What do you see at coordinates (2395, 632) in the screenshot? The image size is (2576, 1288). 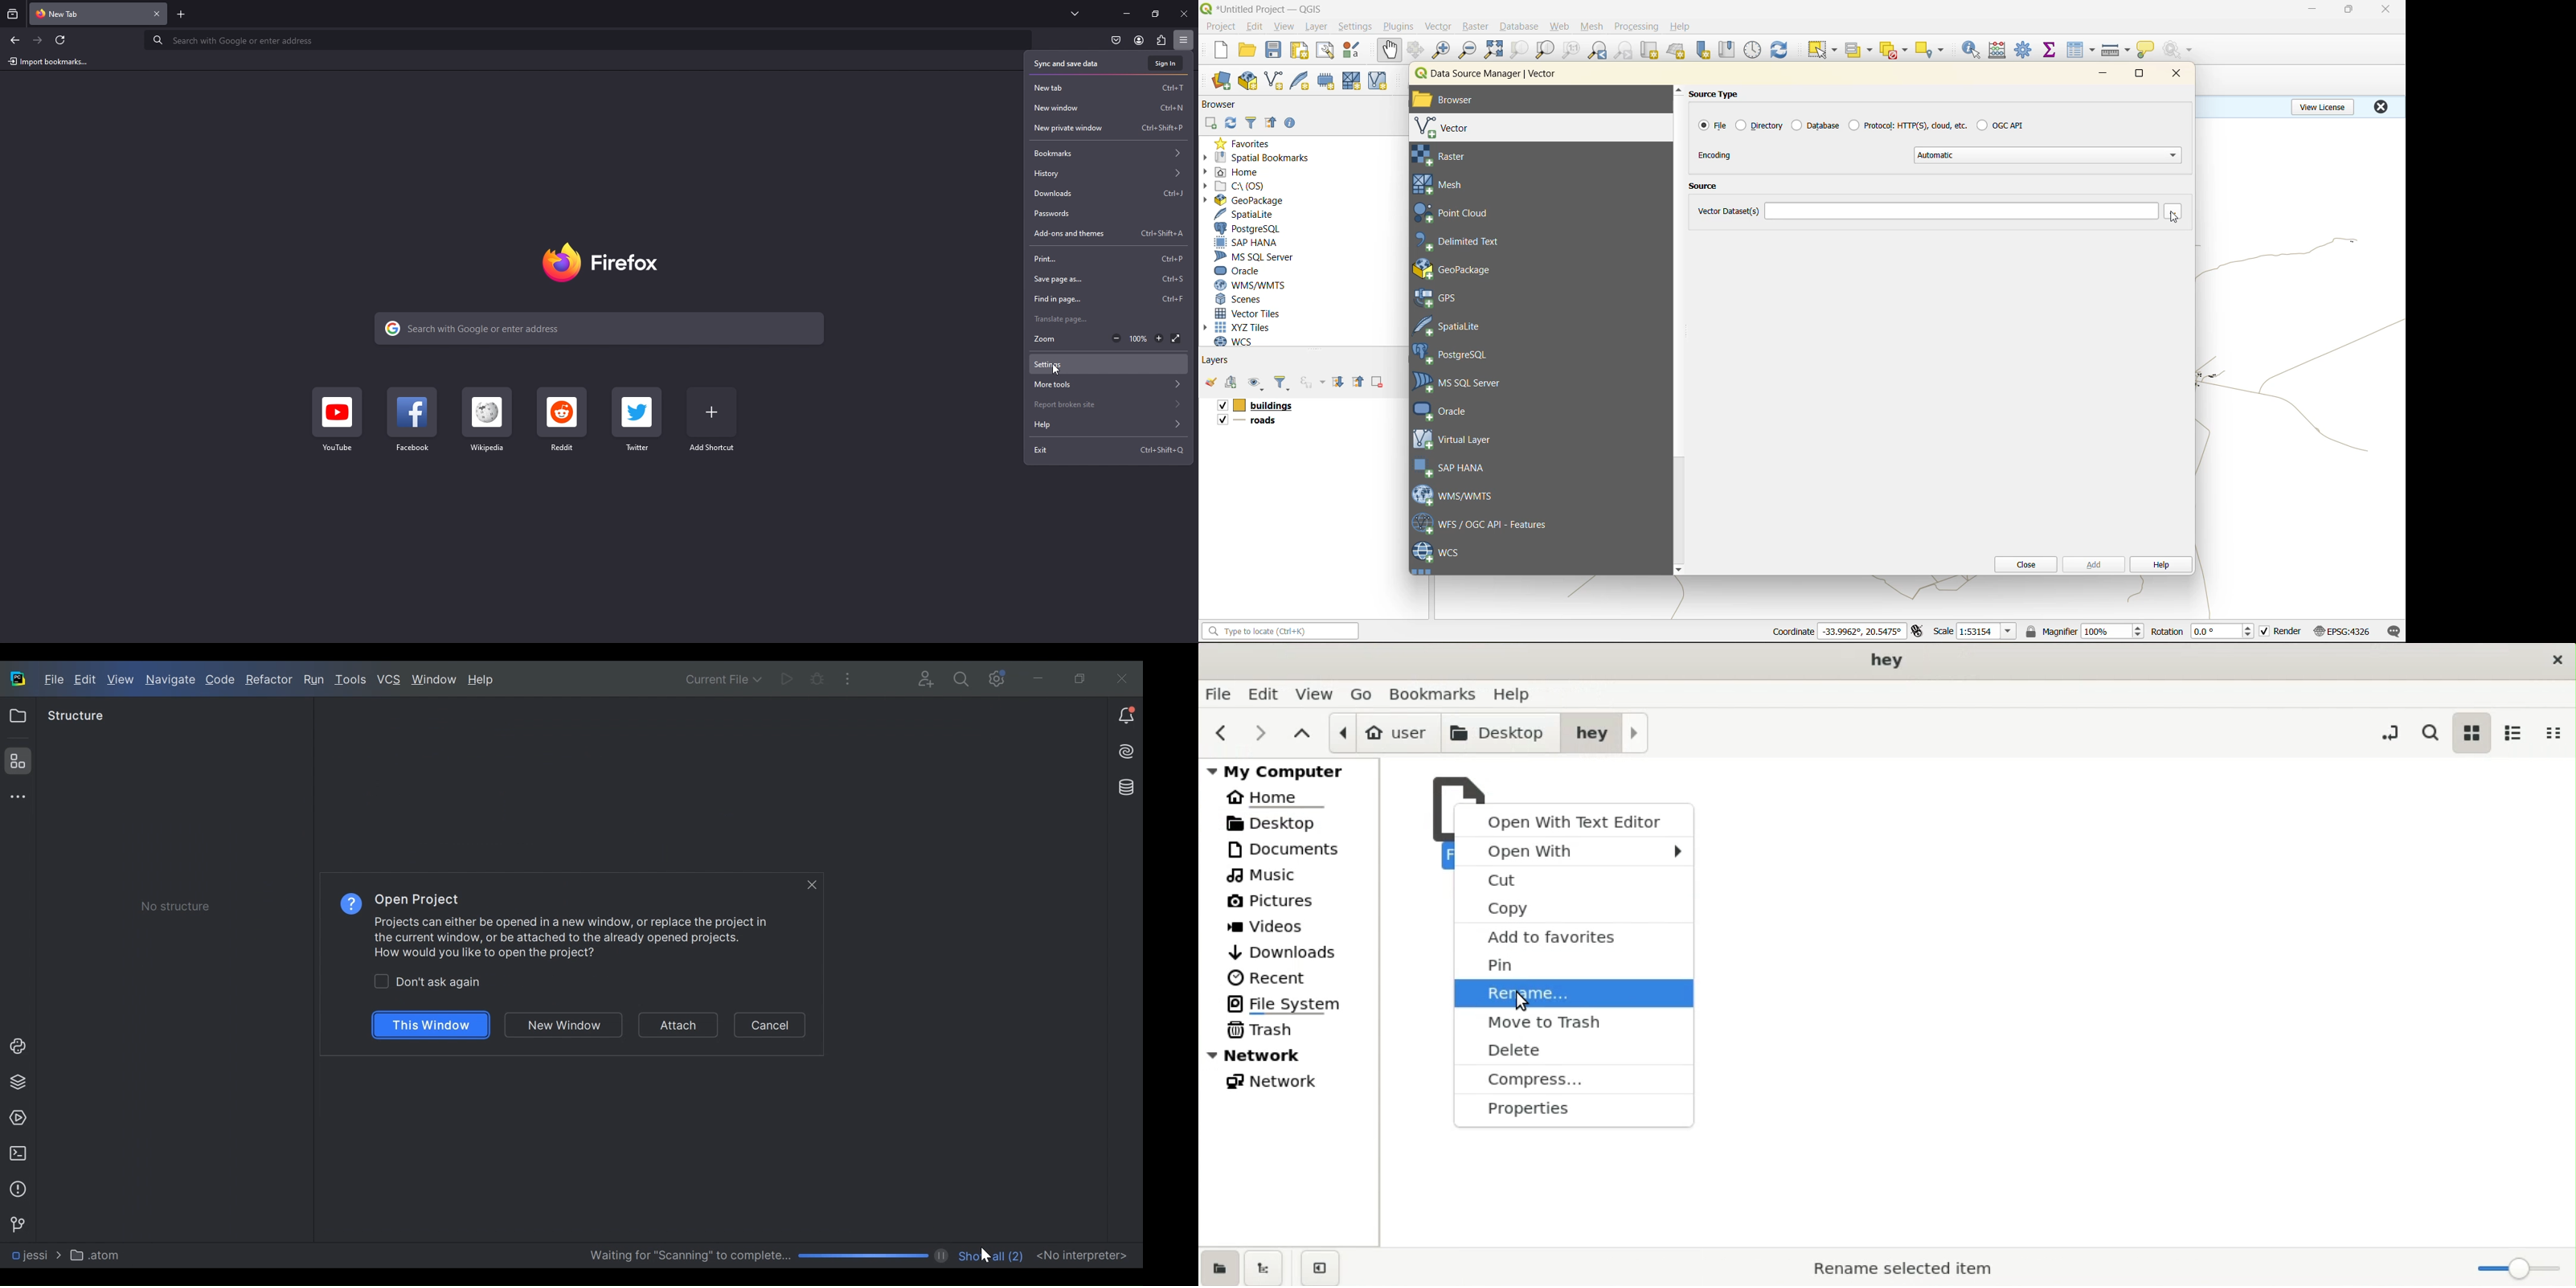 I see `log messages` at bounding box center [2395, 632].